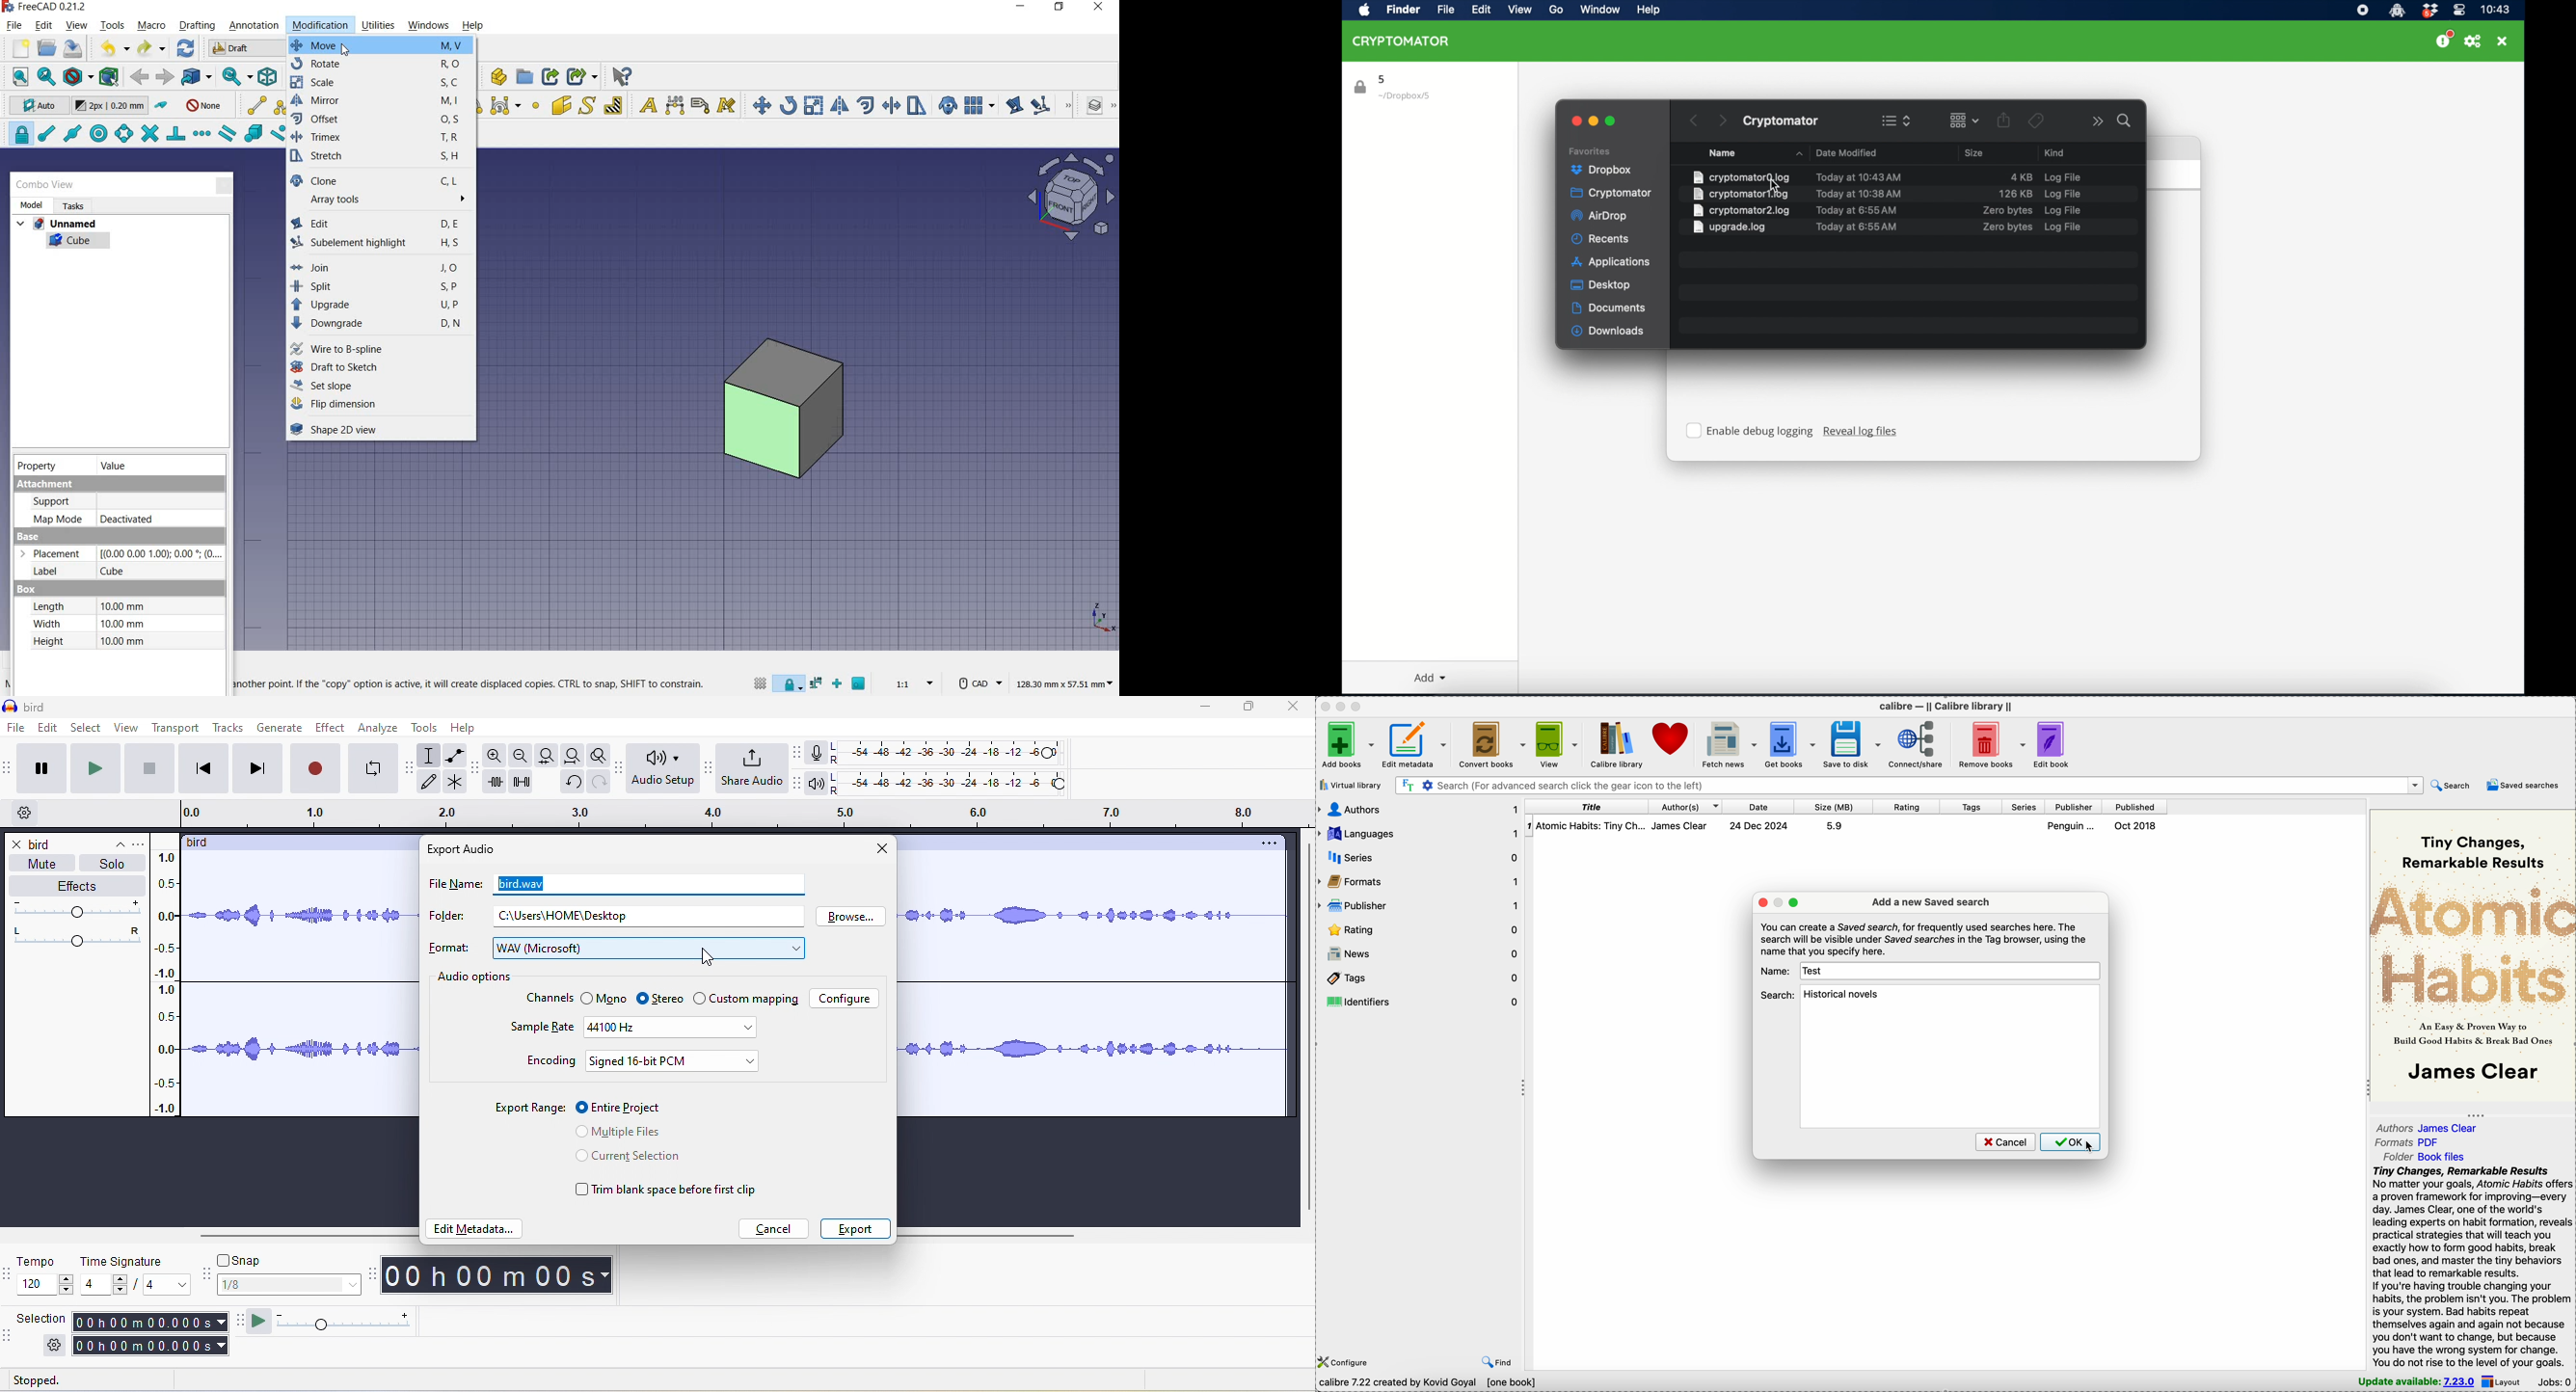  What do you see at coordinates (1267, 843) in the screenshot?
I see `option` at bounding box center [1267, 843].